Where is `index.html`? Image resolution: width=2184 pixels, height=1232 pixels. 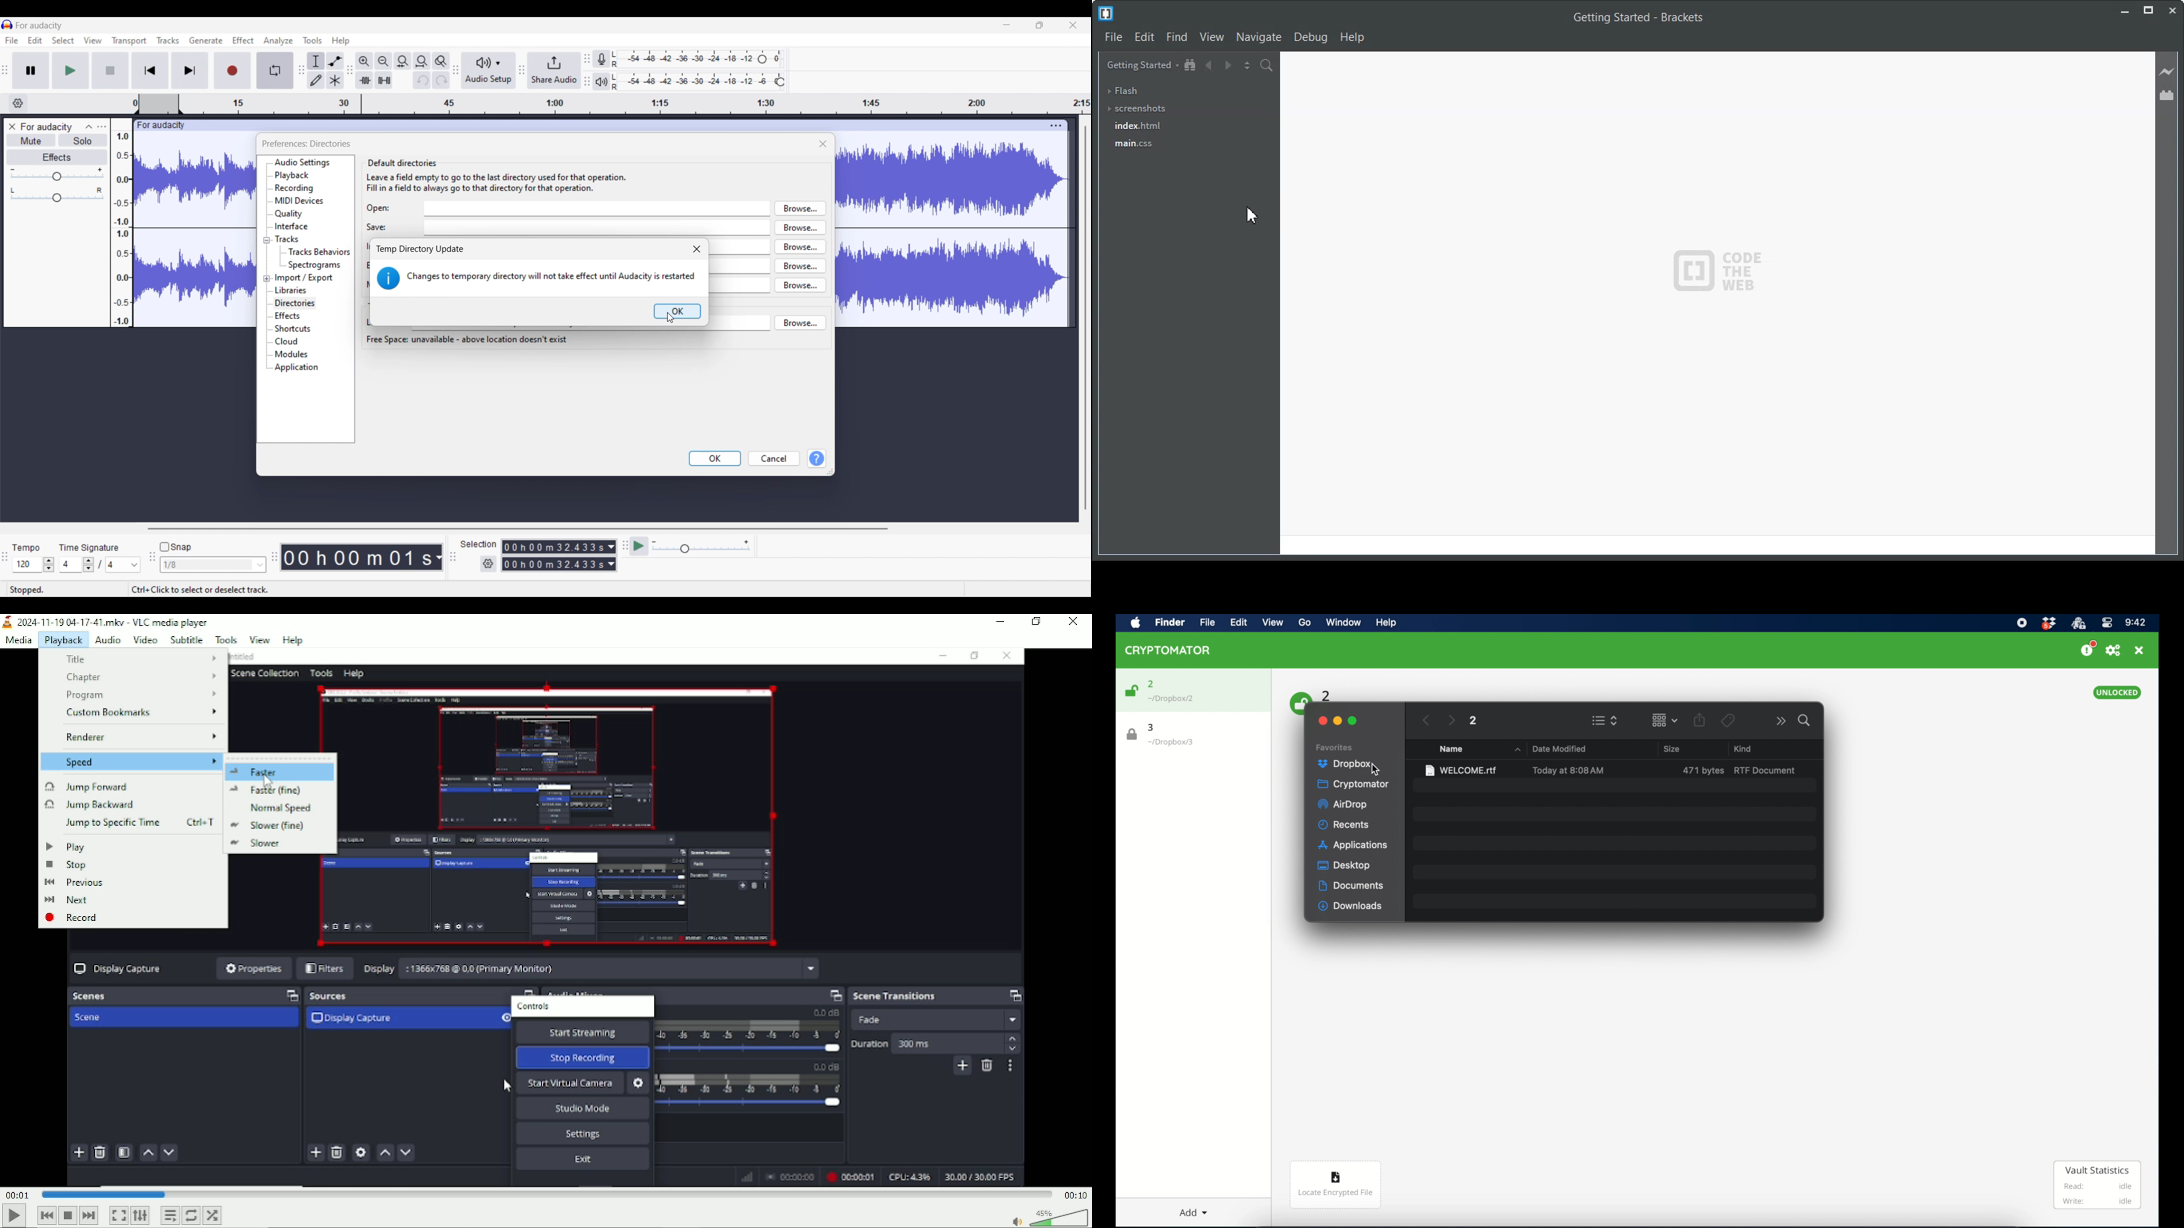
index.html is located at coordinates (1138, 125).